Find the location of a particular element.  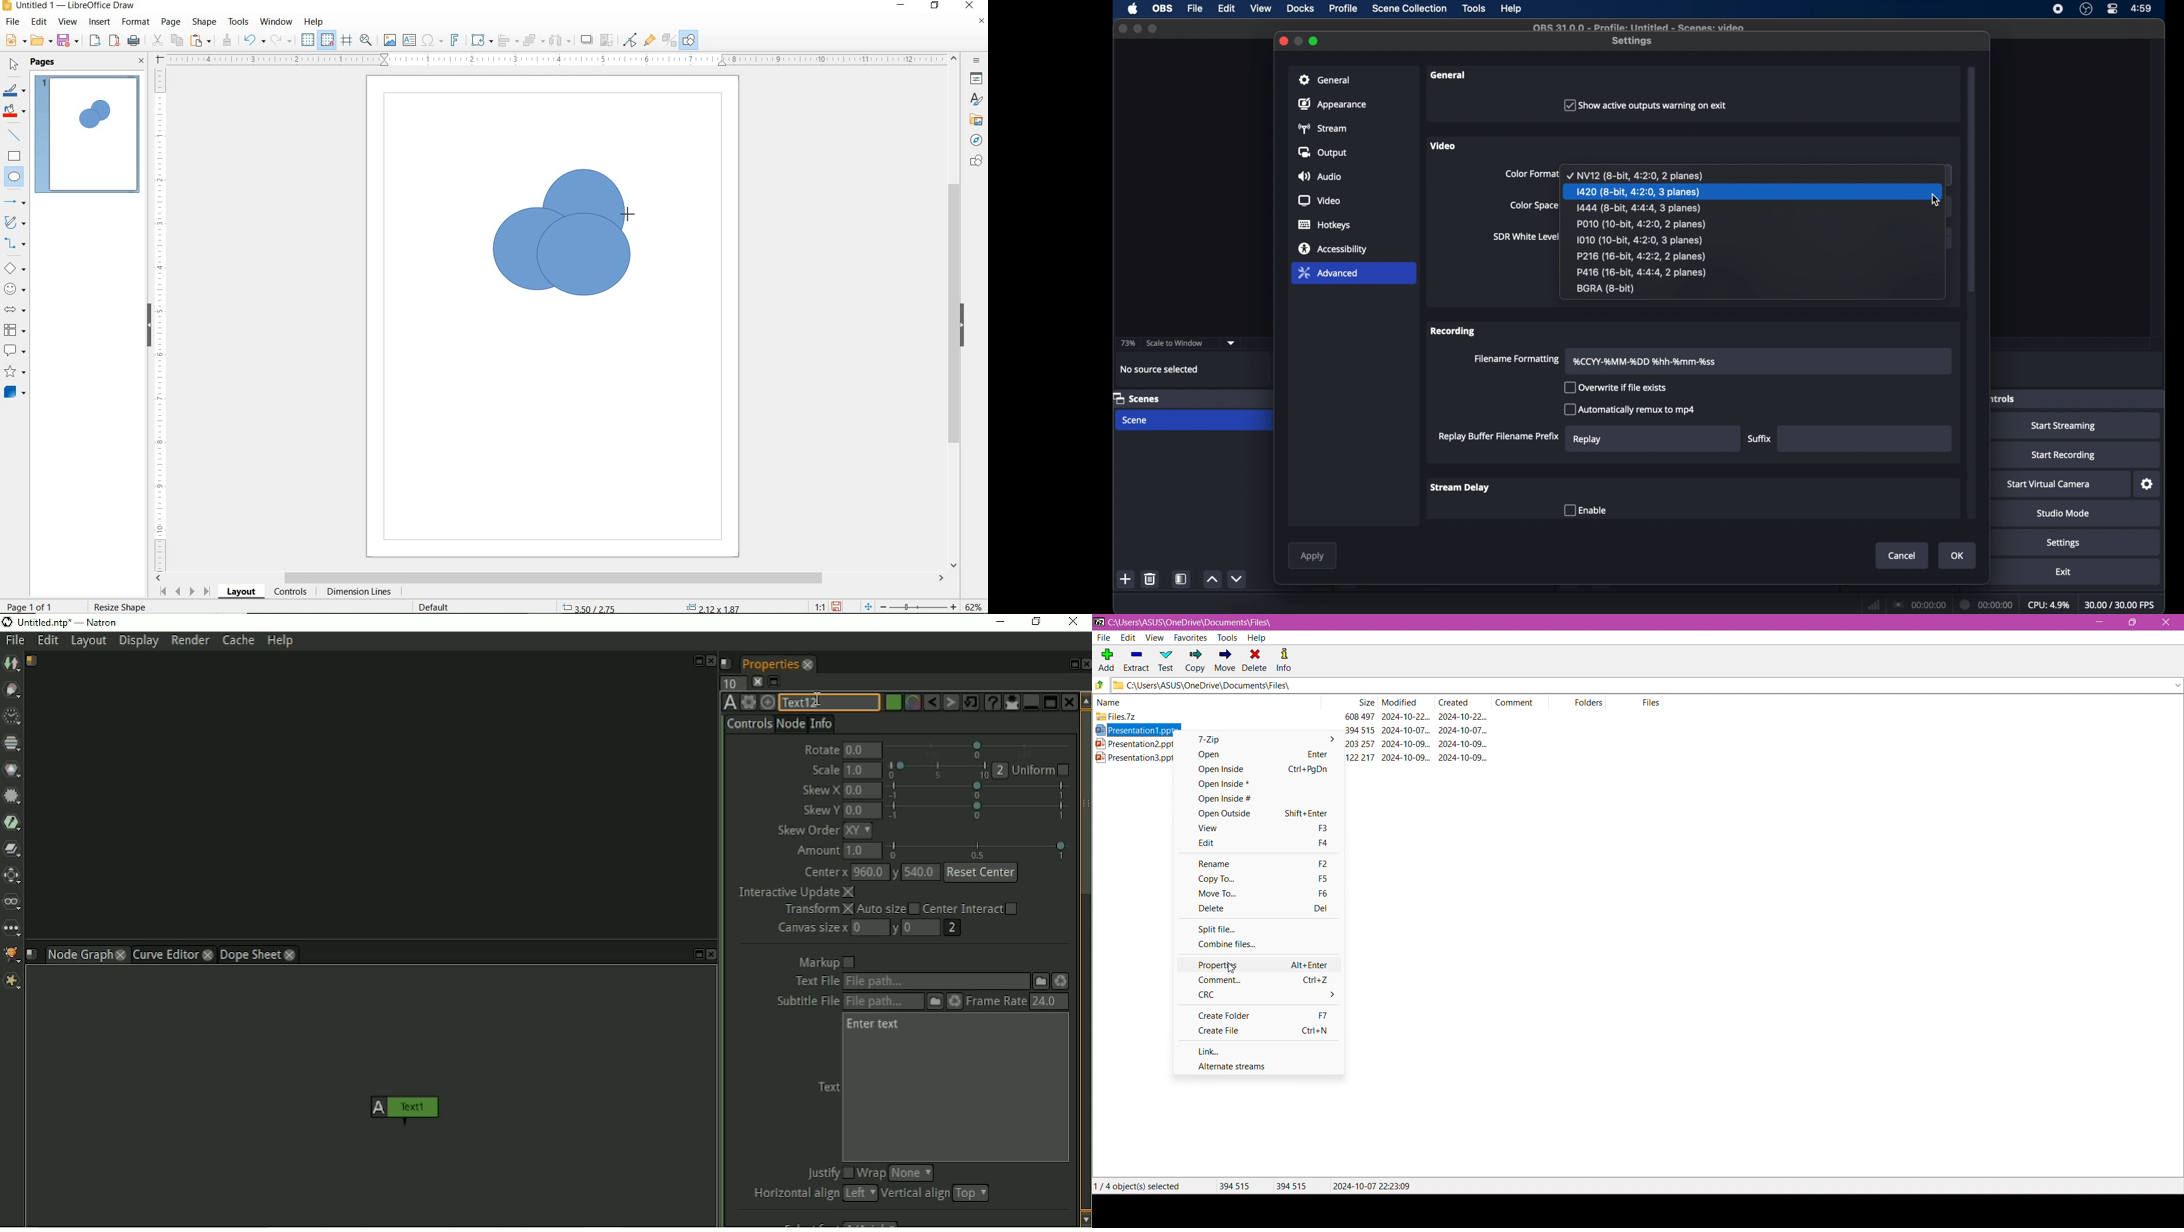

DRAWN CIRCLE is located at coordinates (583, 212).